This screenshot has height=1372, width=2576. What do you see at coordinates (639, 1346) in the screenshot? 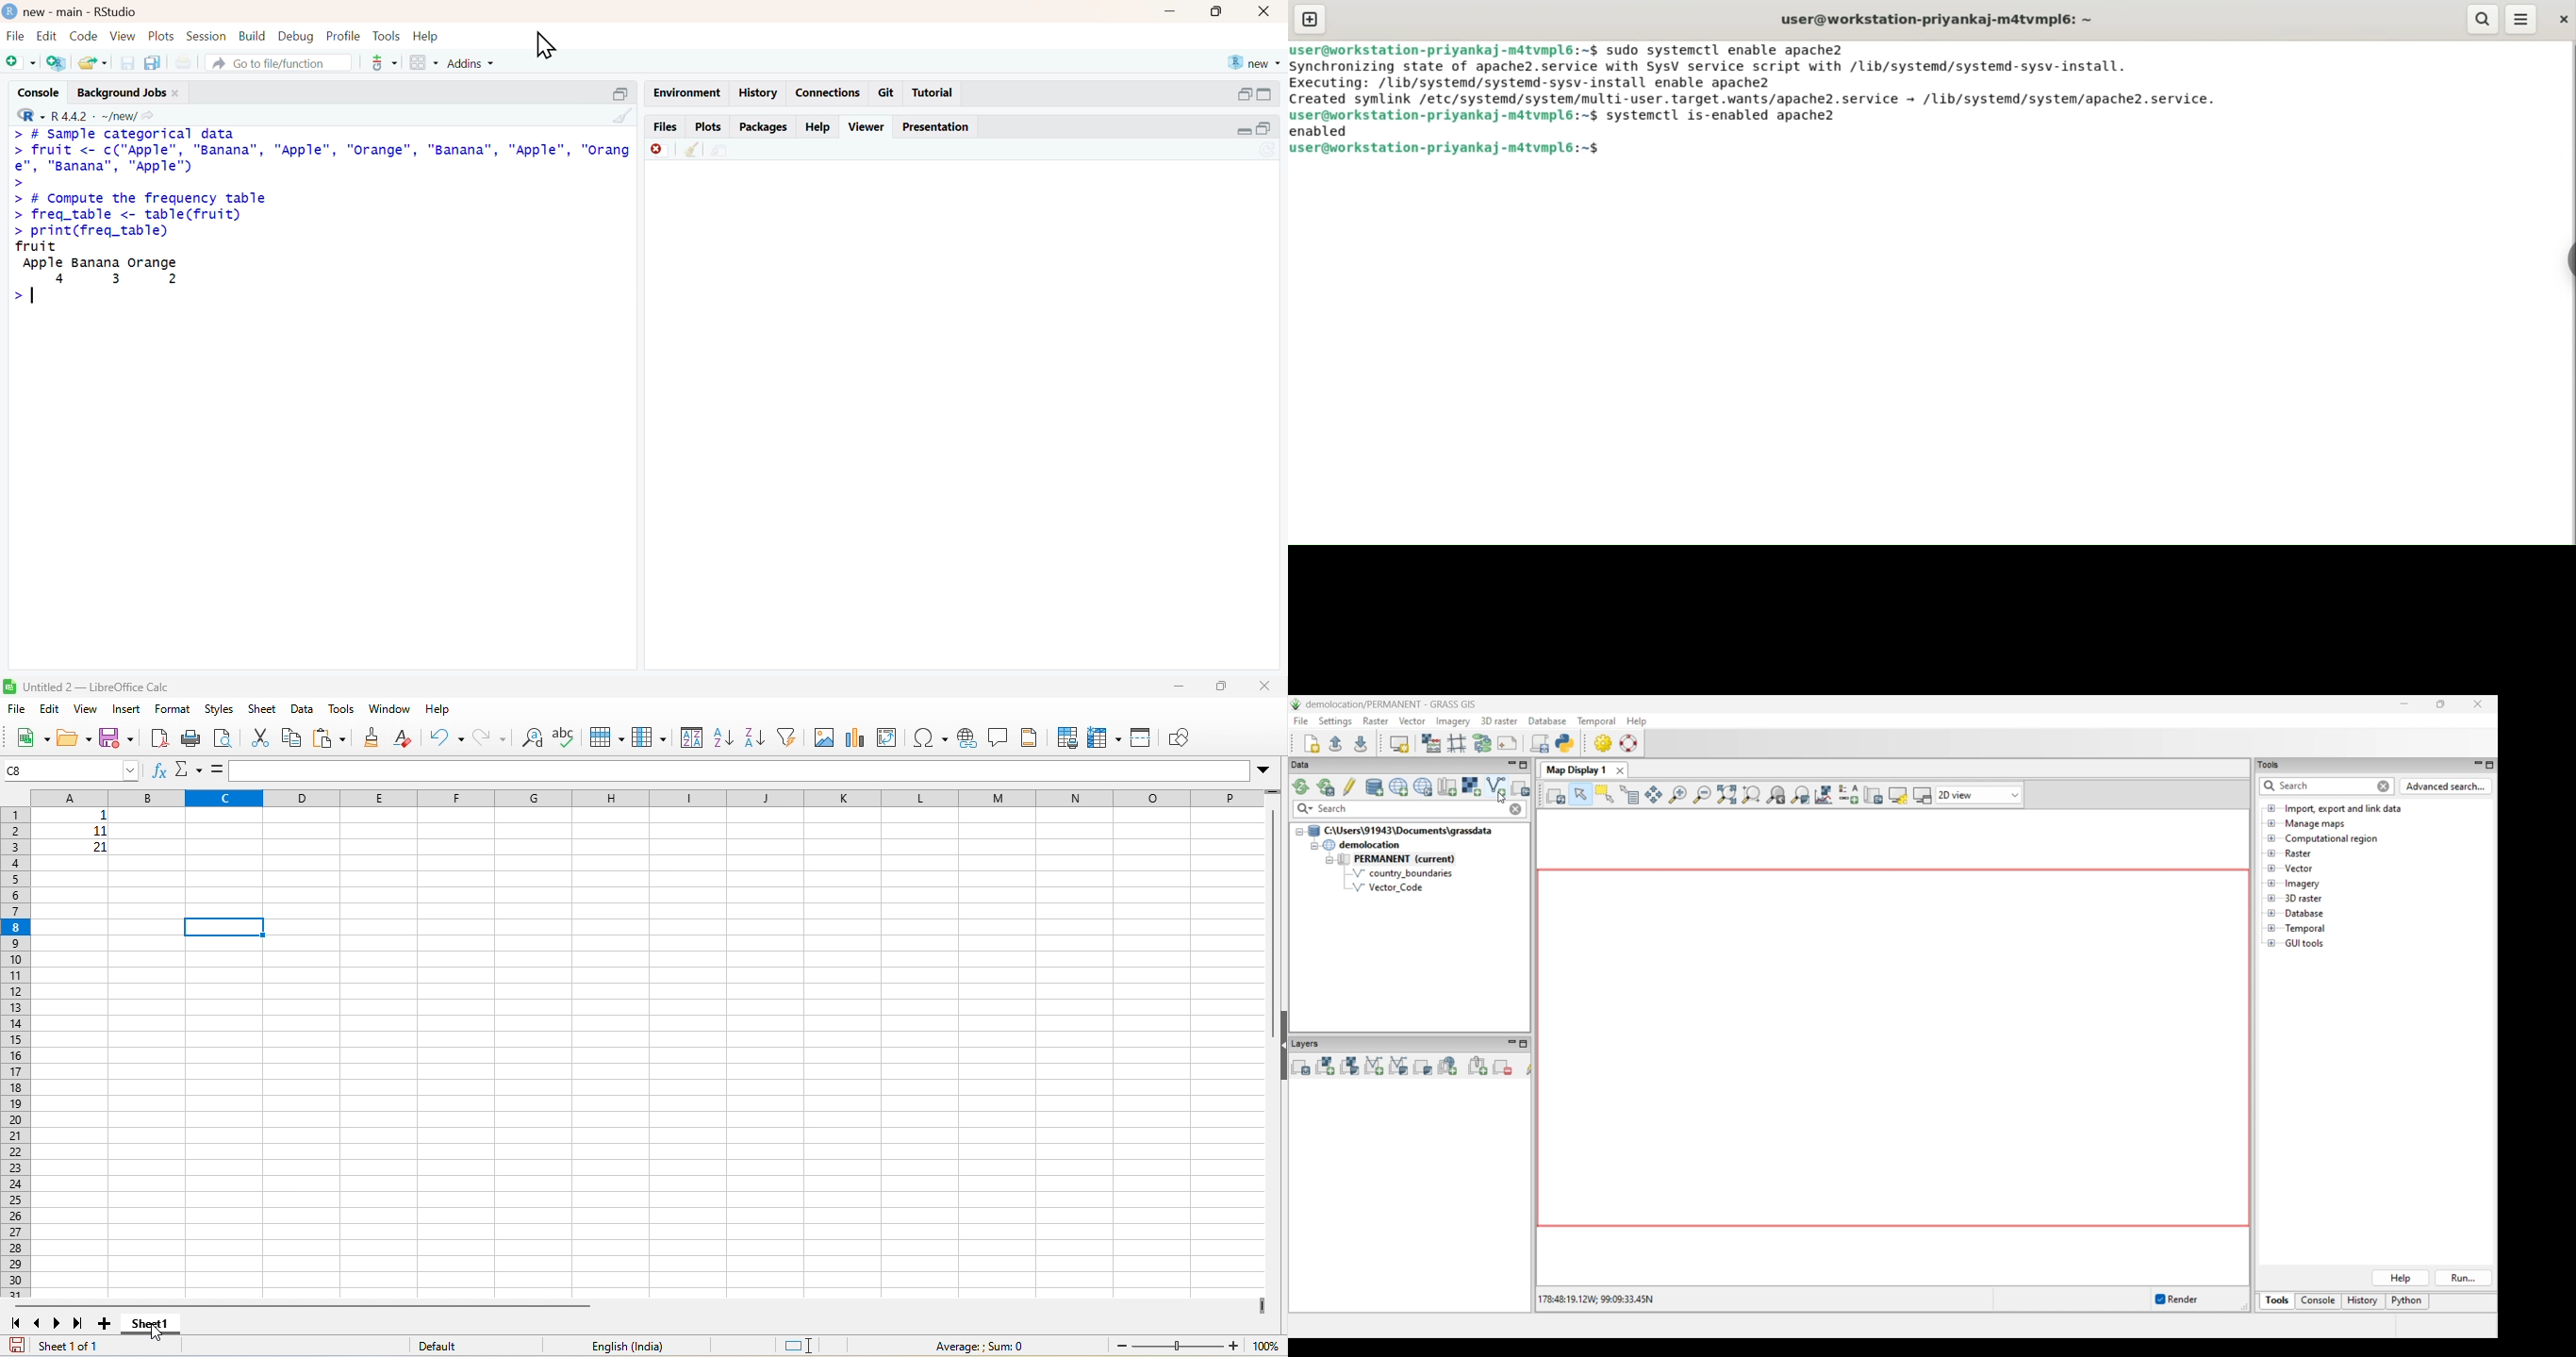
I see `english` at bounding box center [639, 1346].